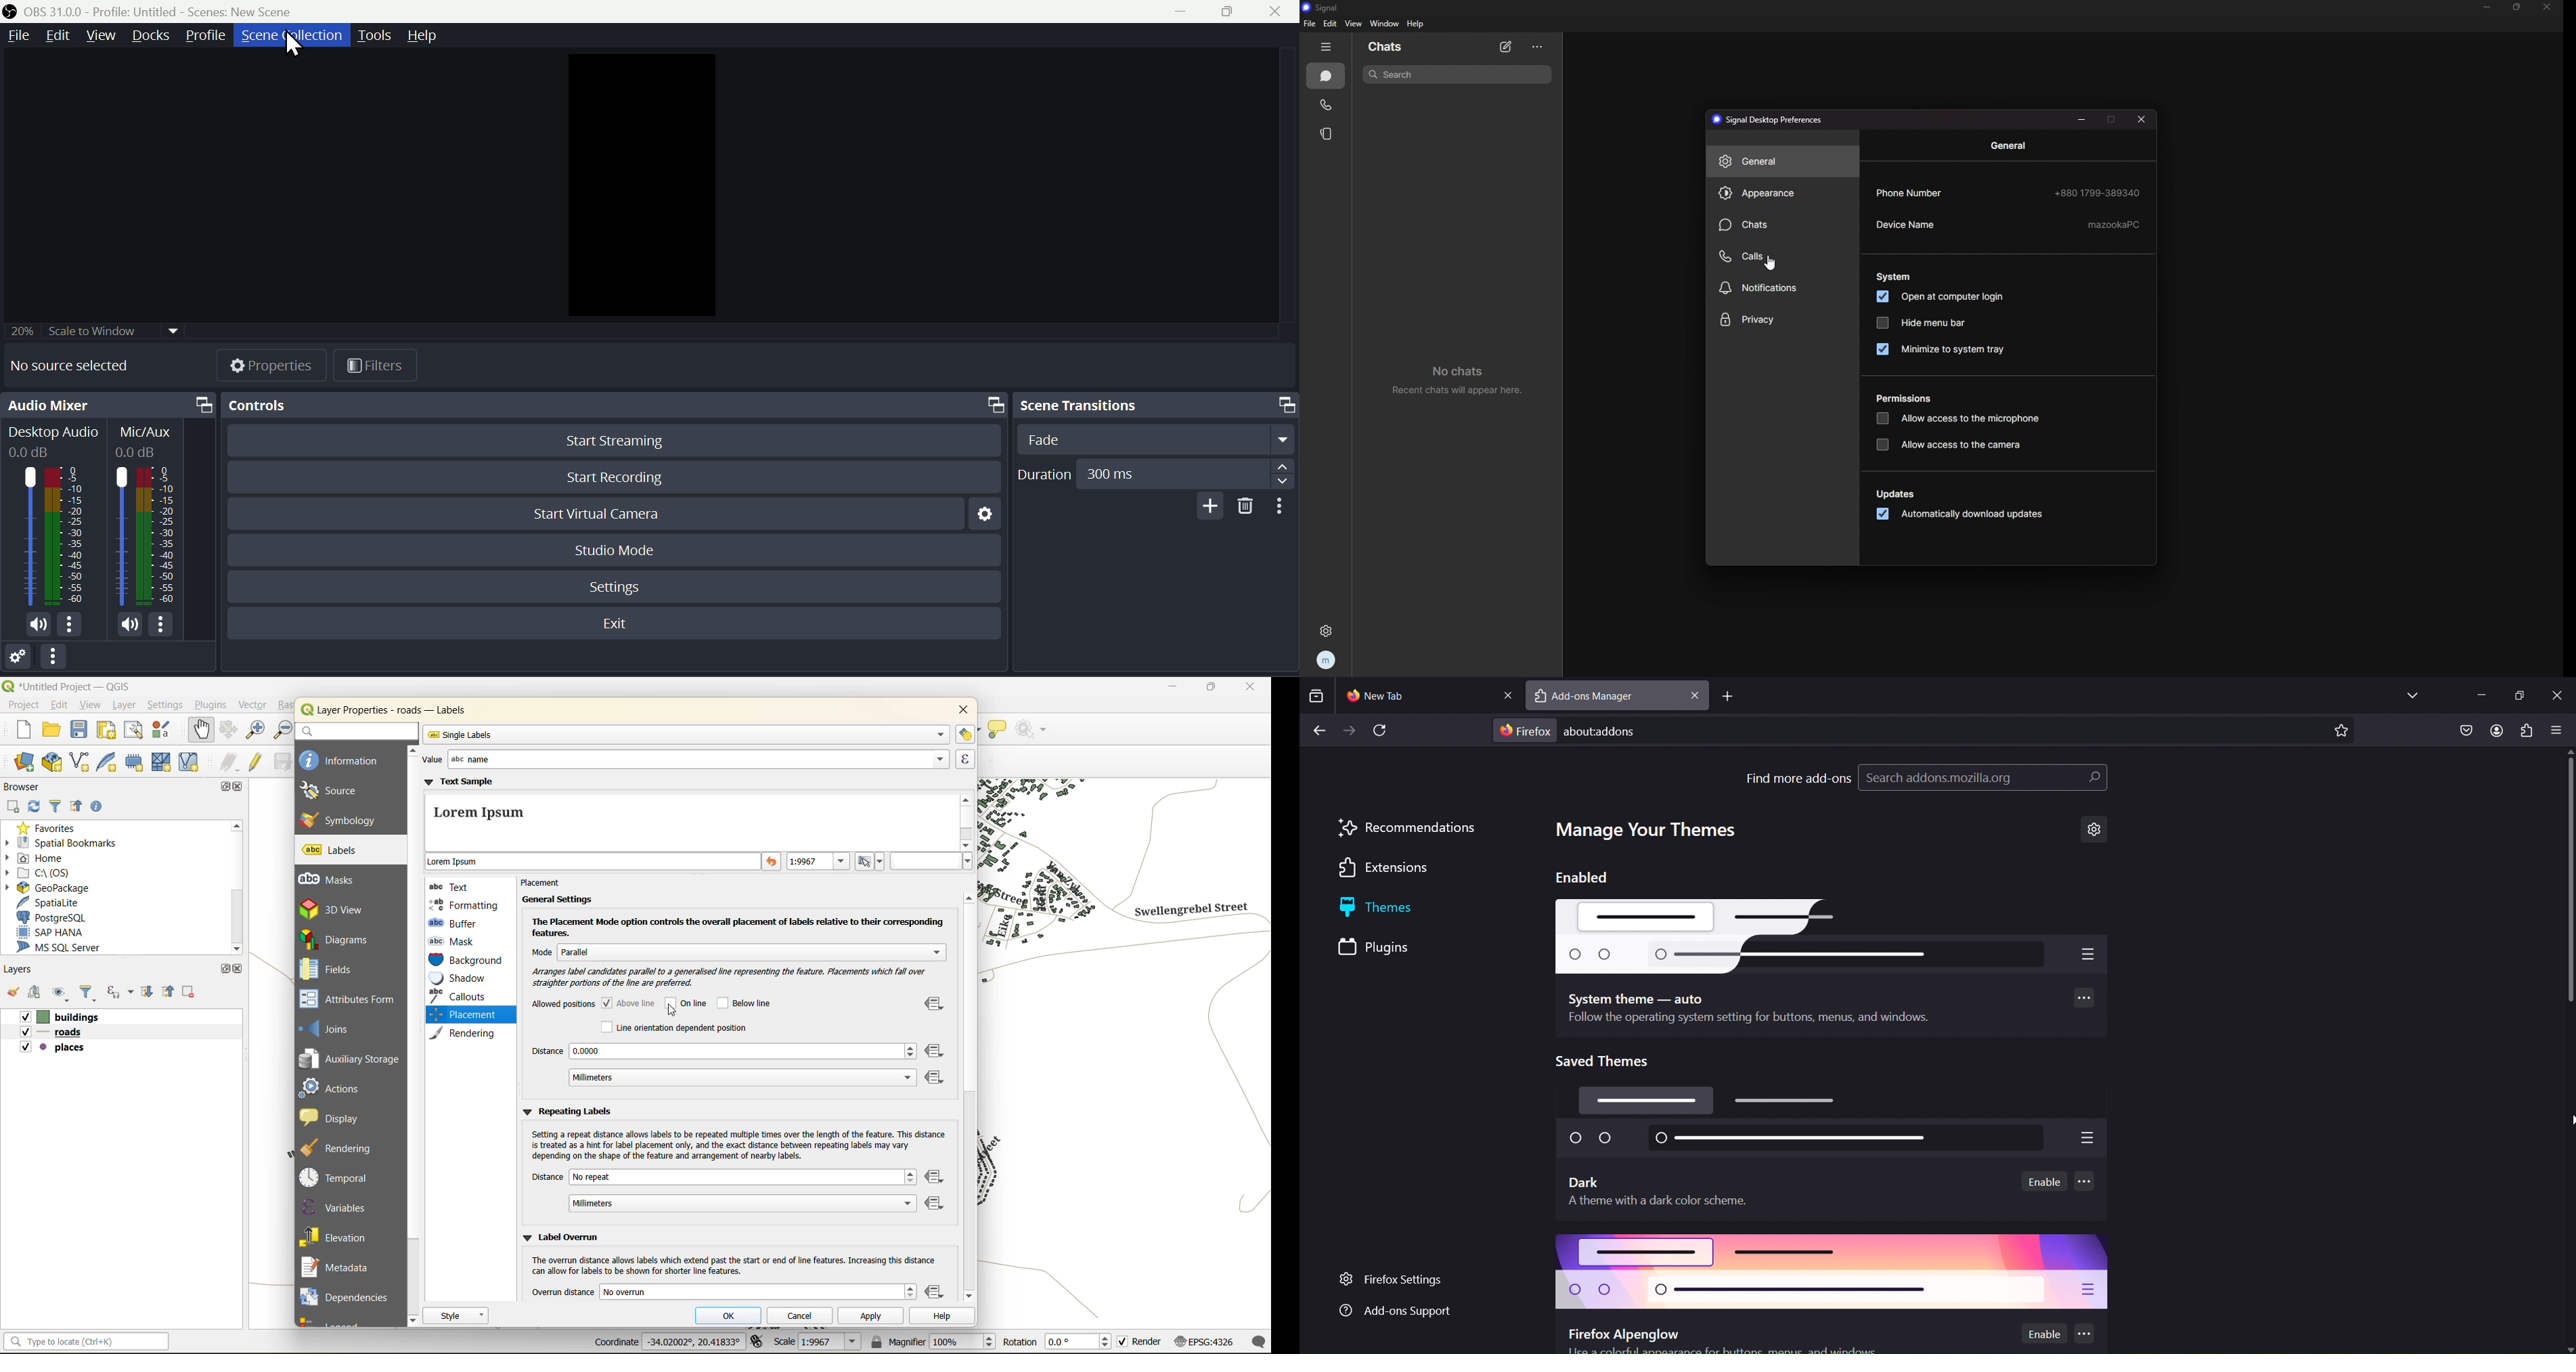 The height and width of the screenshot is (1372, 2576). What do you see at coordinates (16, 36) in the screenshot?
I see `` at bounding box center [16, 36].